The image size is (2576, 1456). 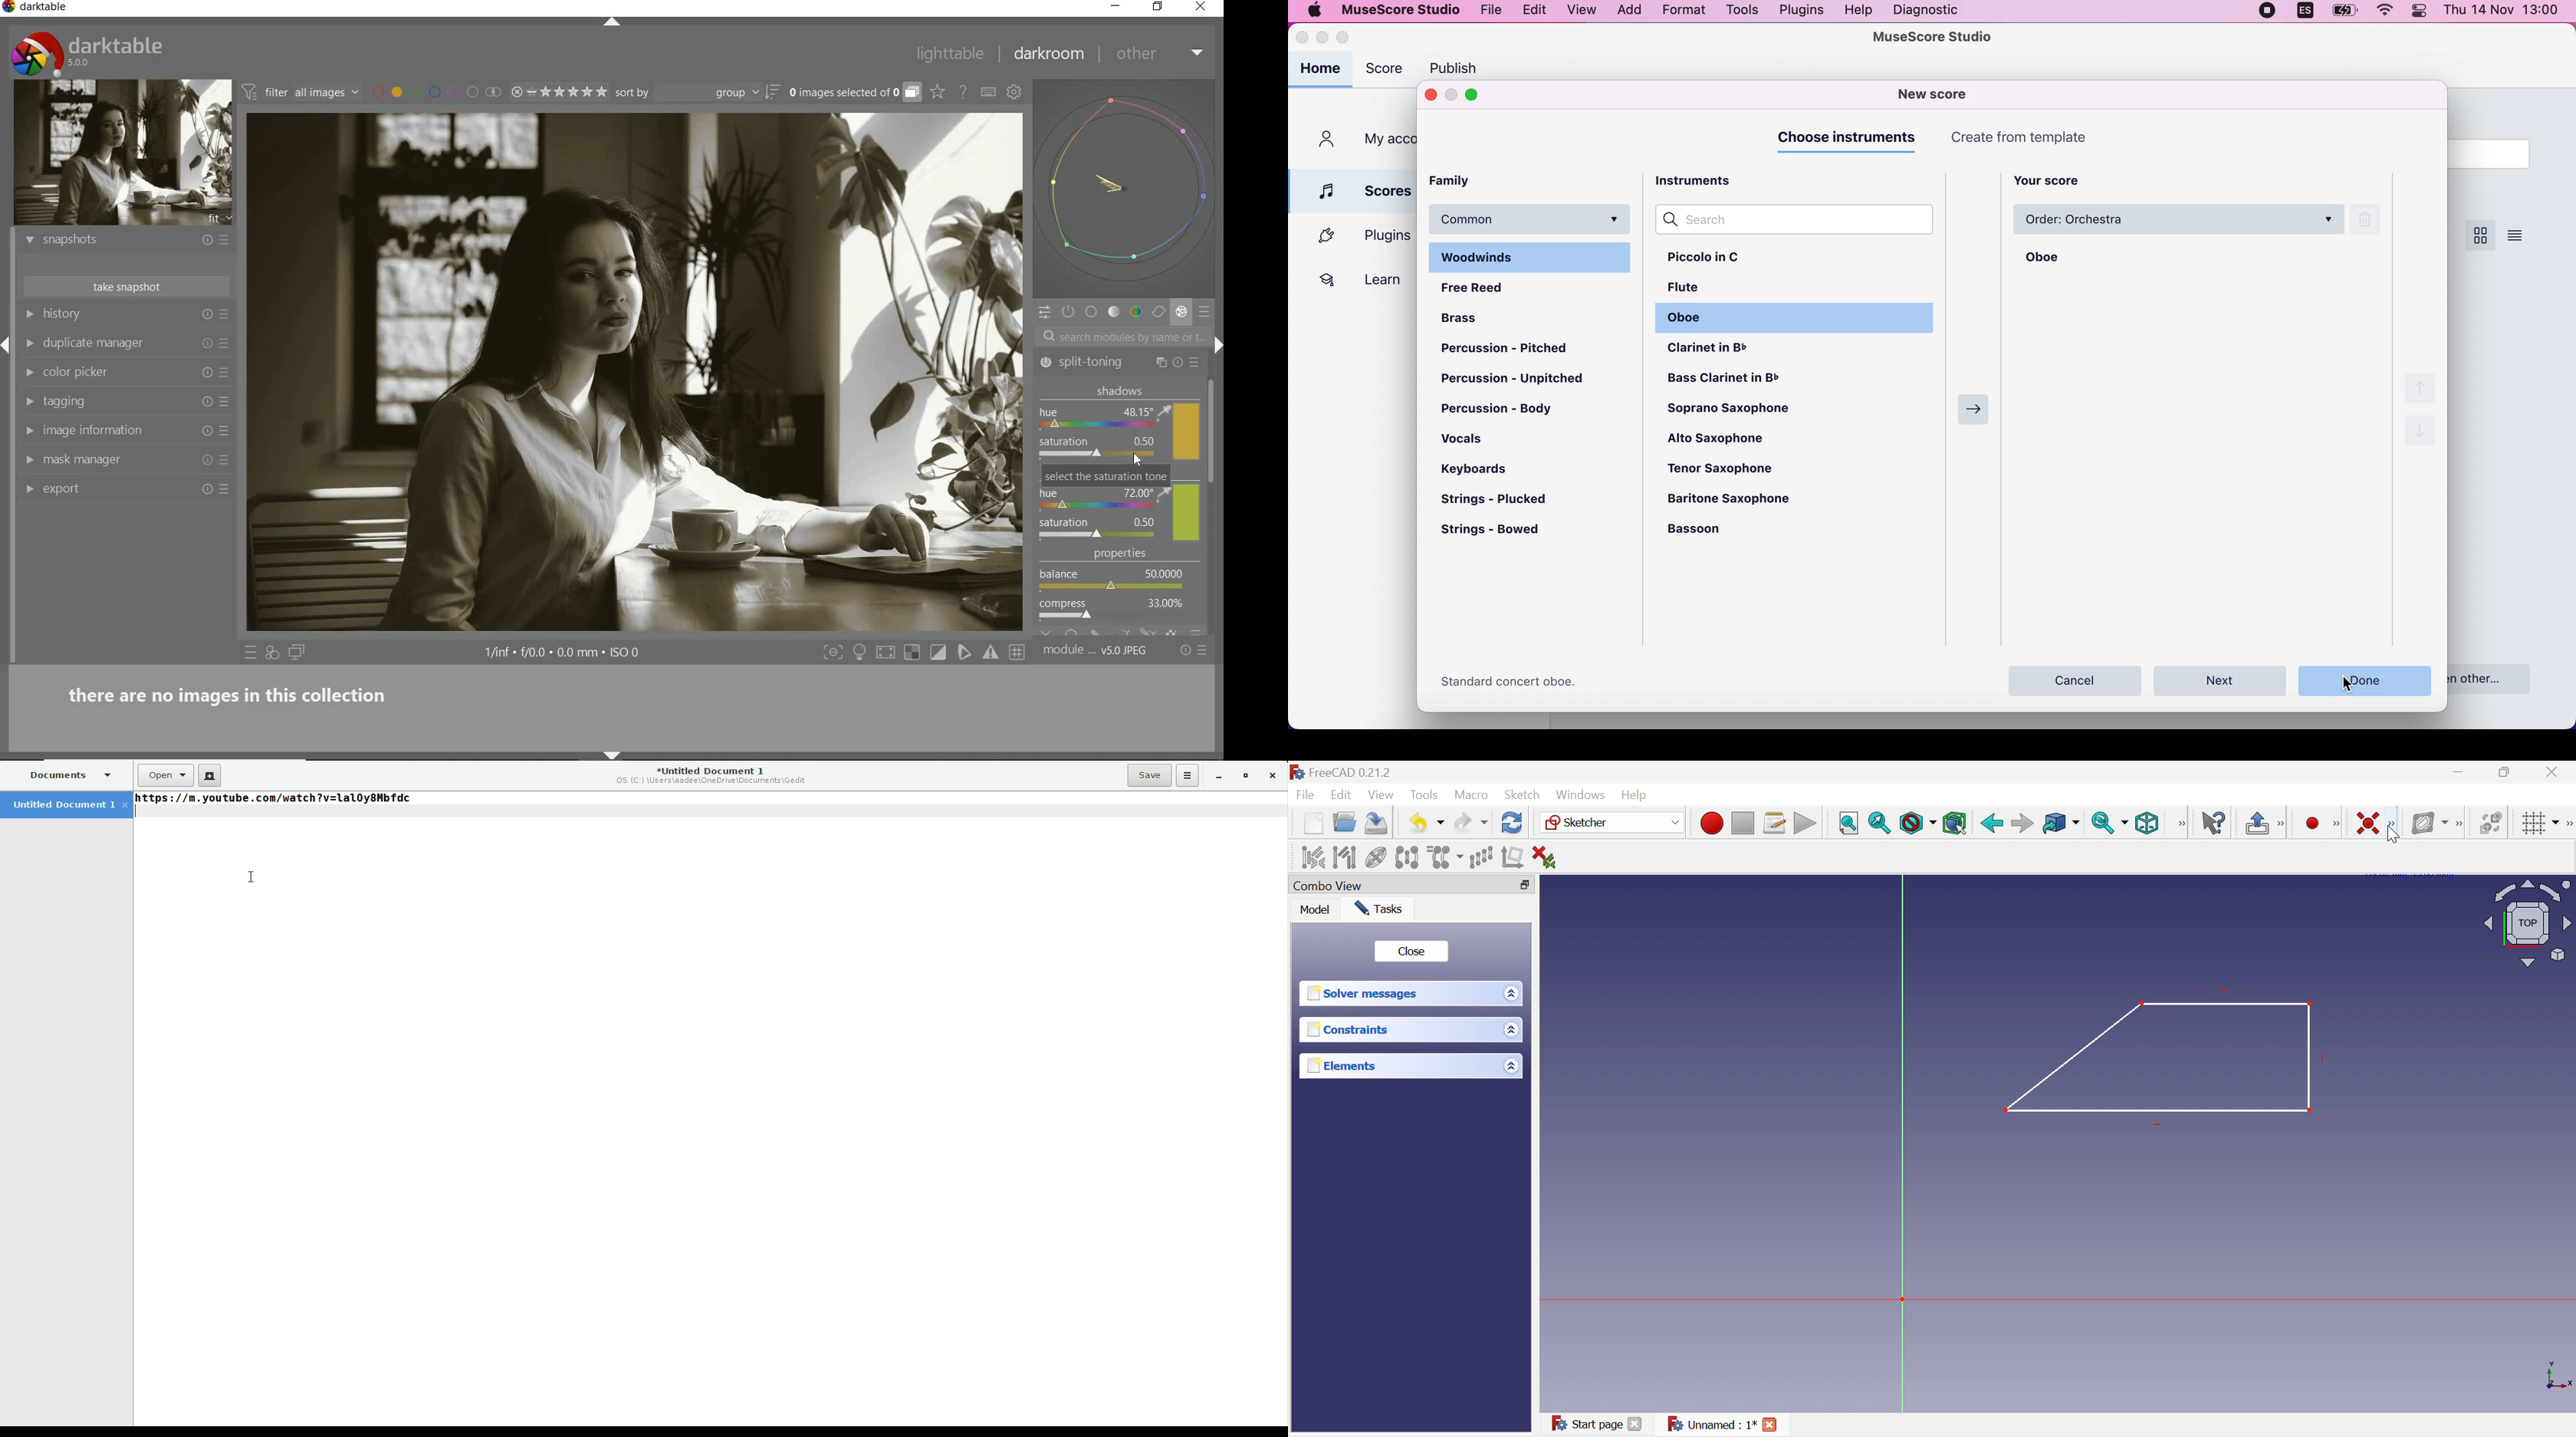 I want to click on show only active modules, so click(x=1069, y=313).